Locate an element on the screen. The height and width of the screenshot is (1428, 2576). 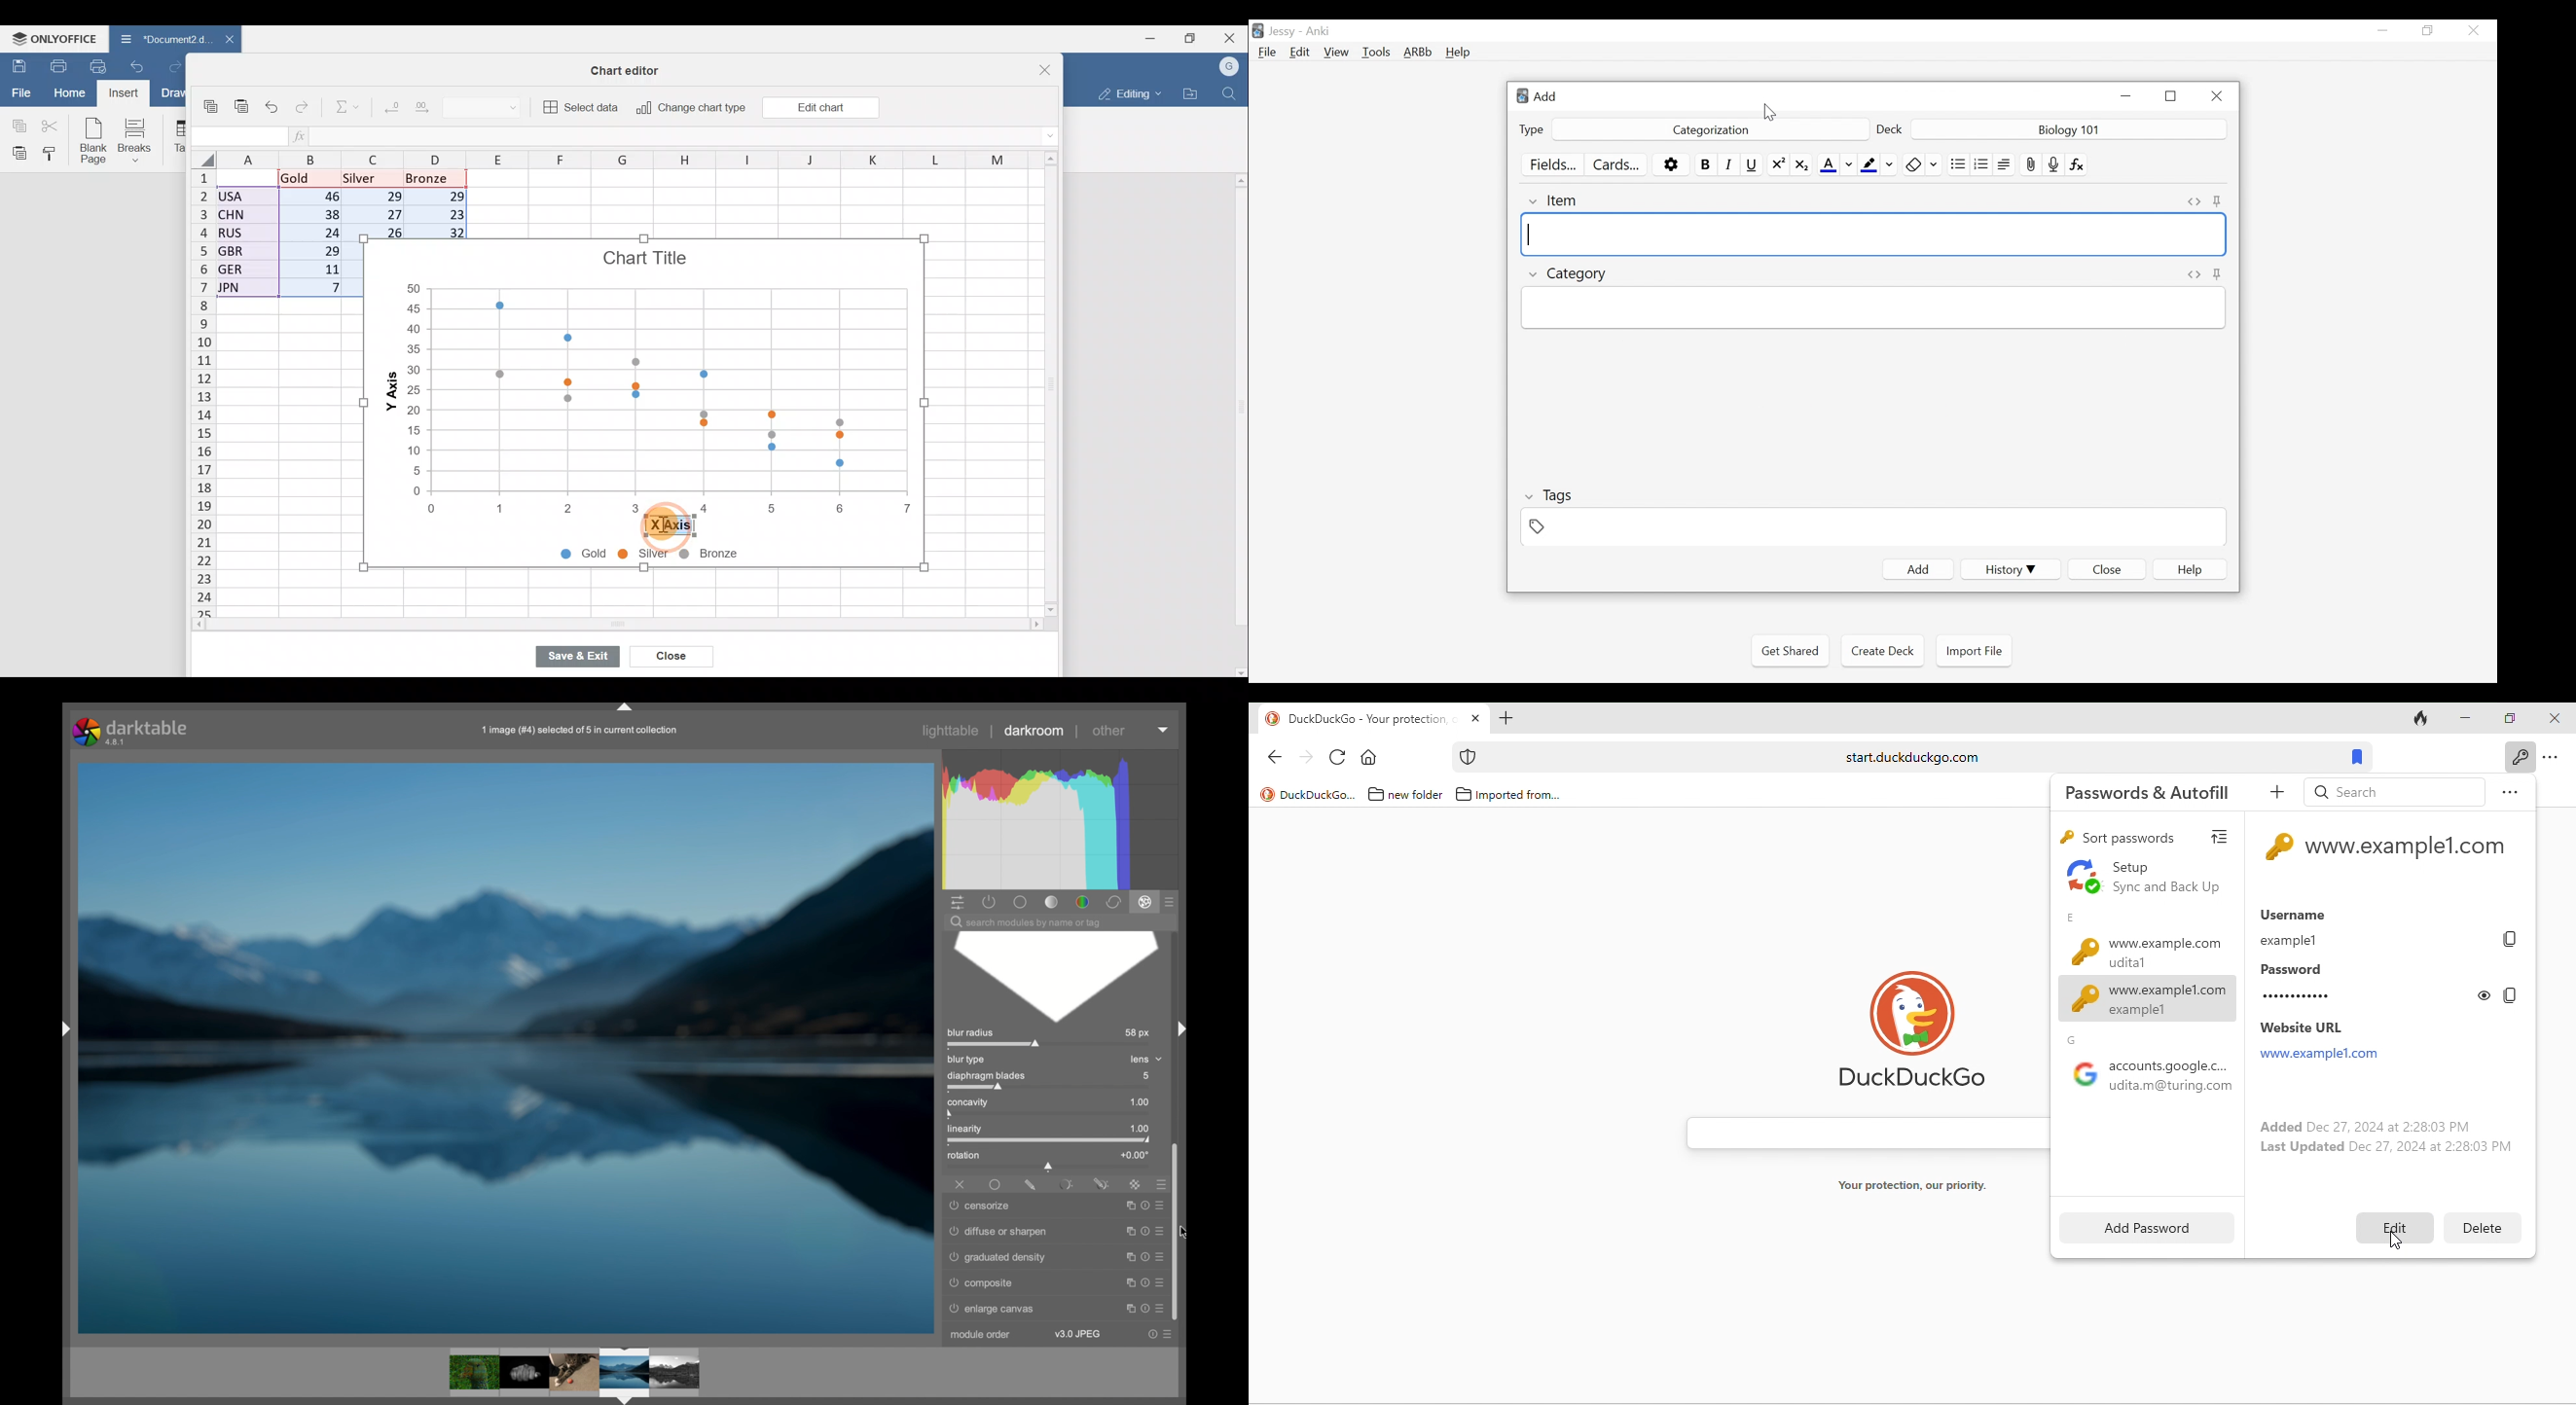
Columns is located at coordinates (618, 157).